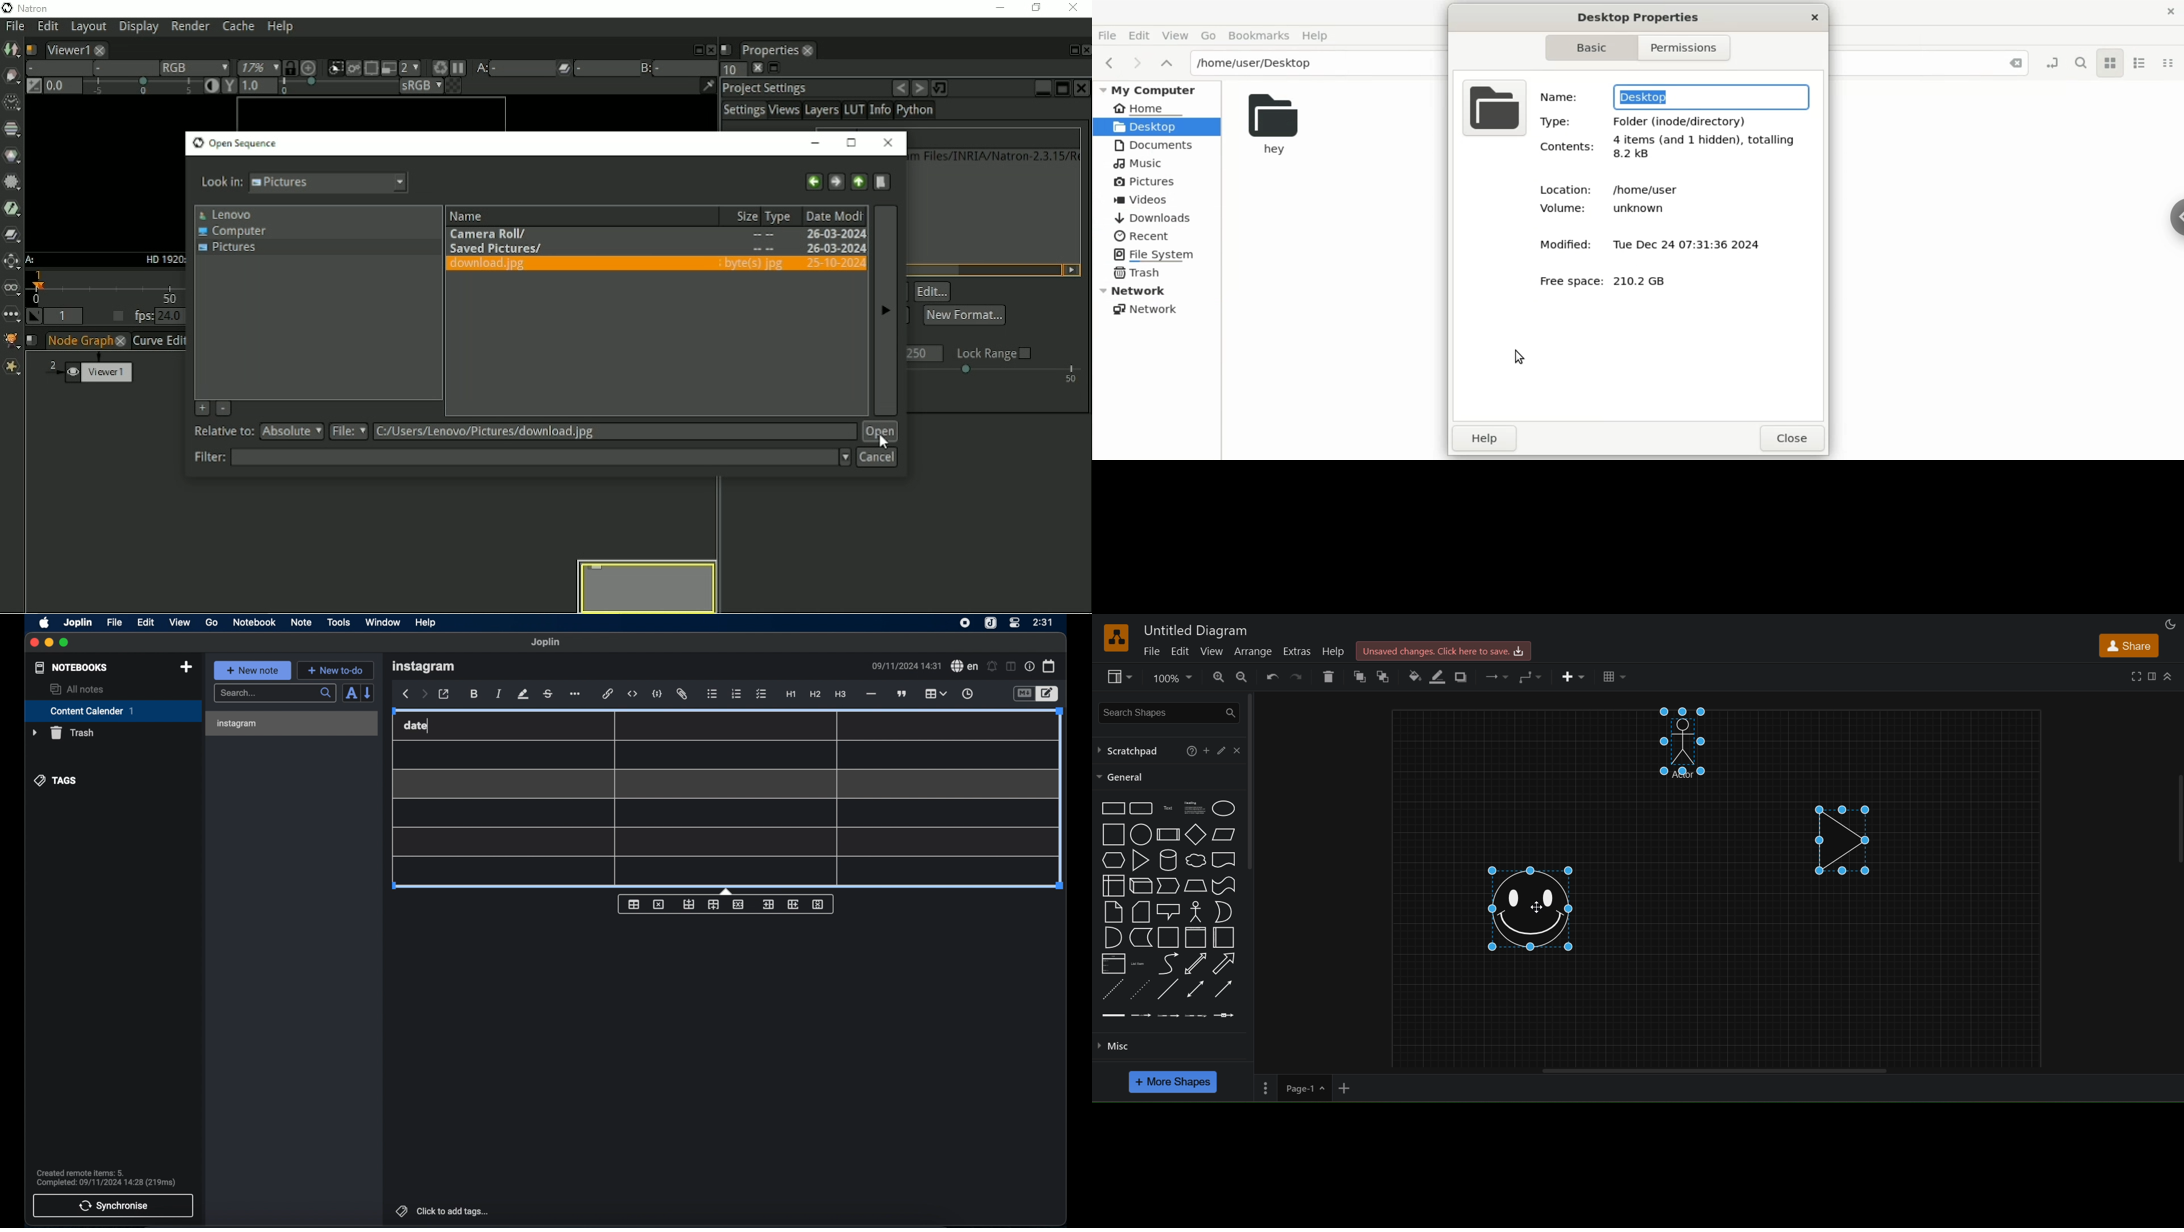  I want to click on apple icon, so click(45, 623).